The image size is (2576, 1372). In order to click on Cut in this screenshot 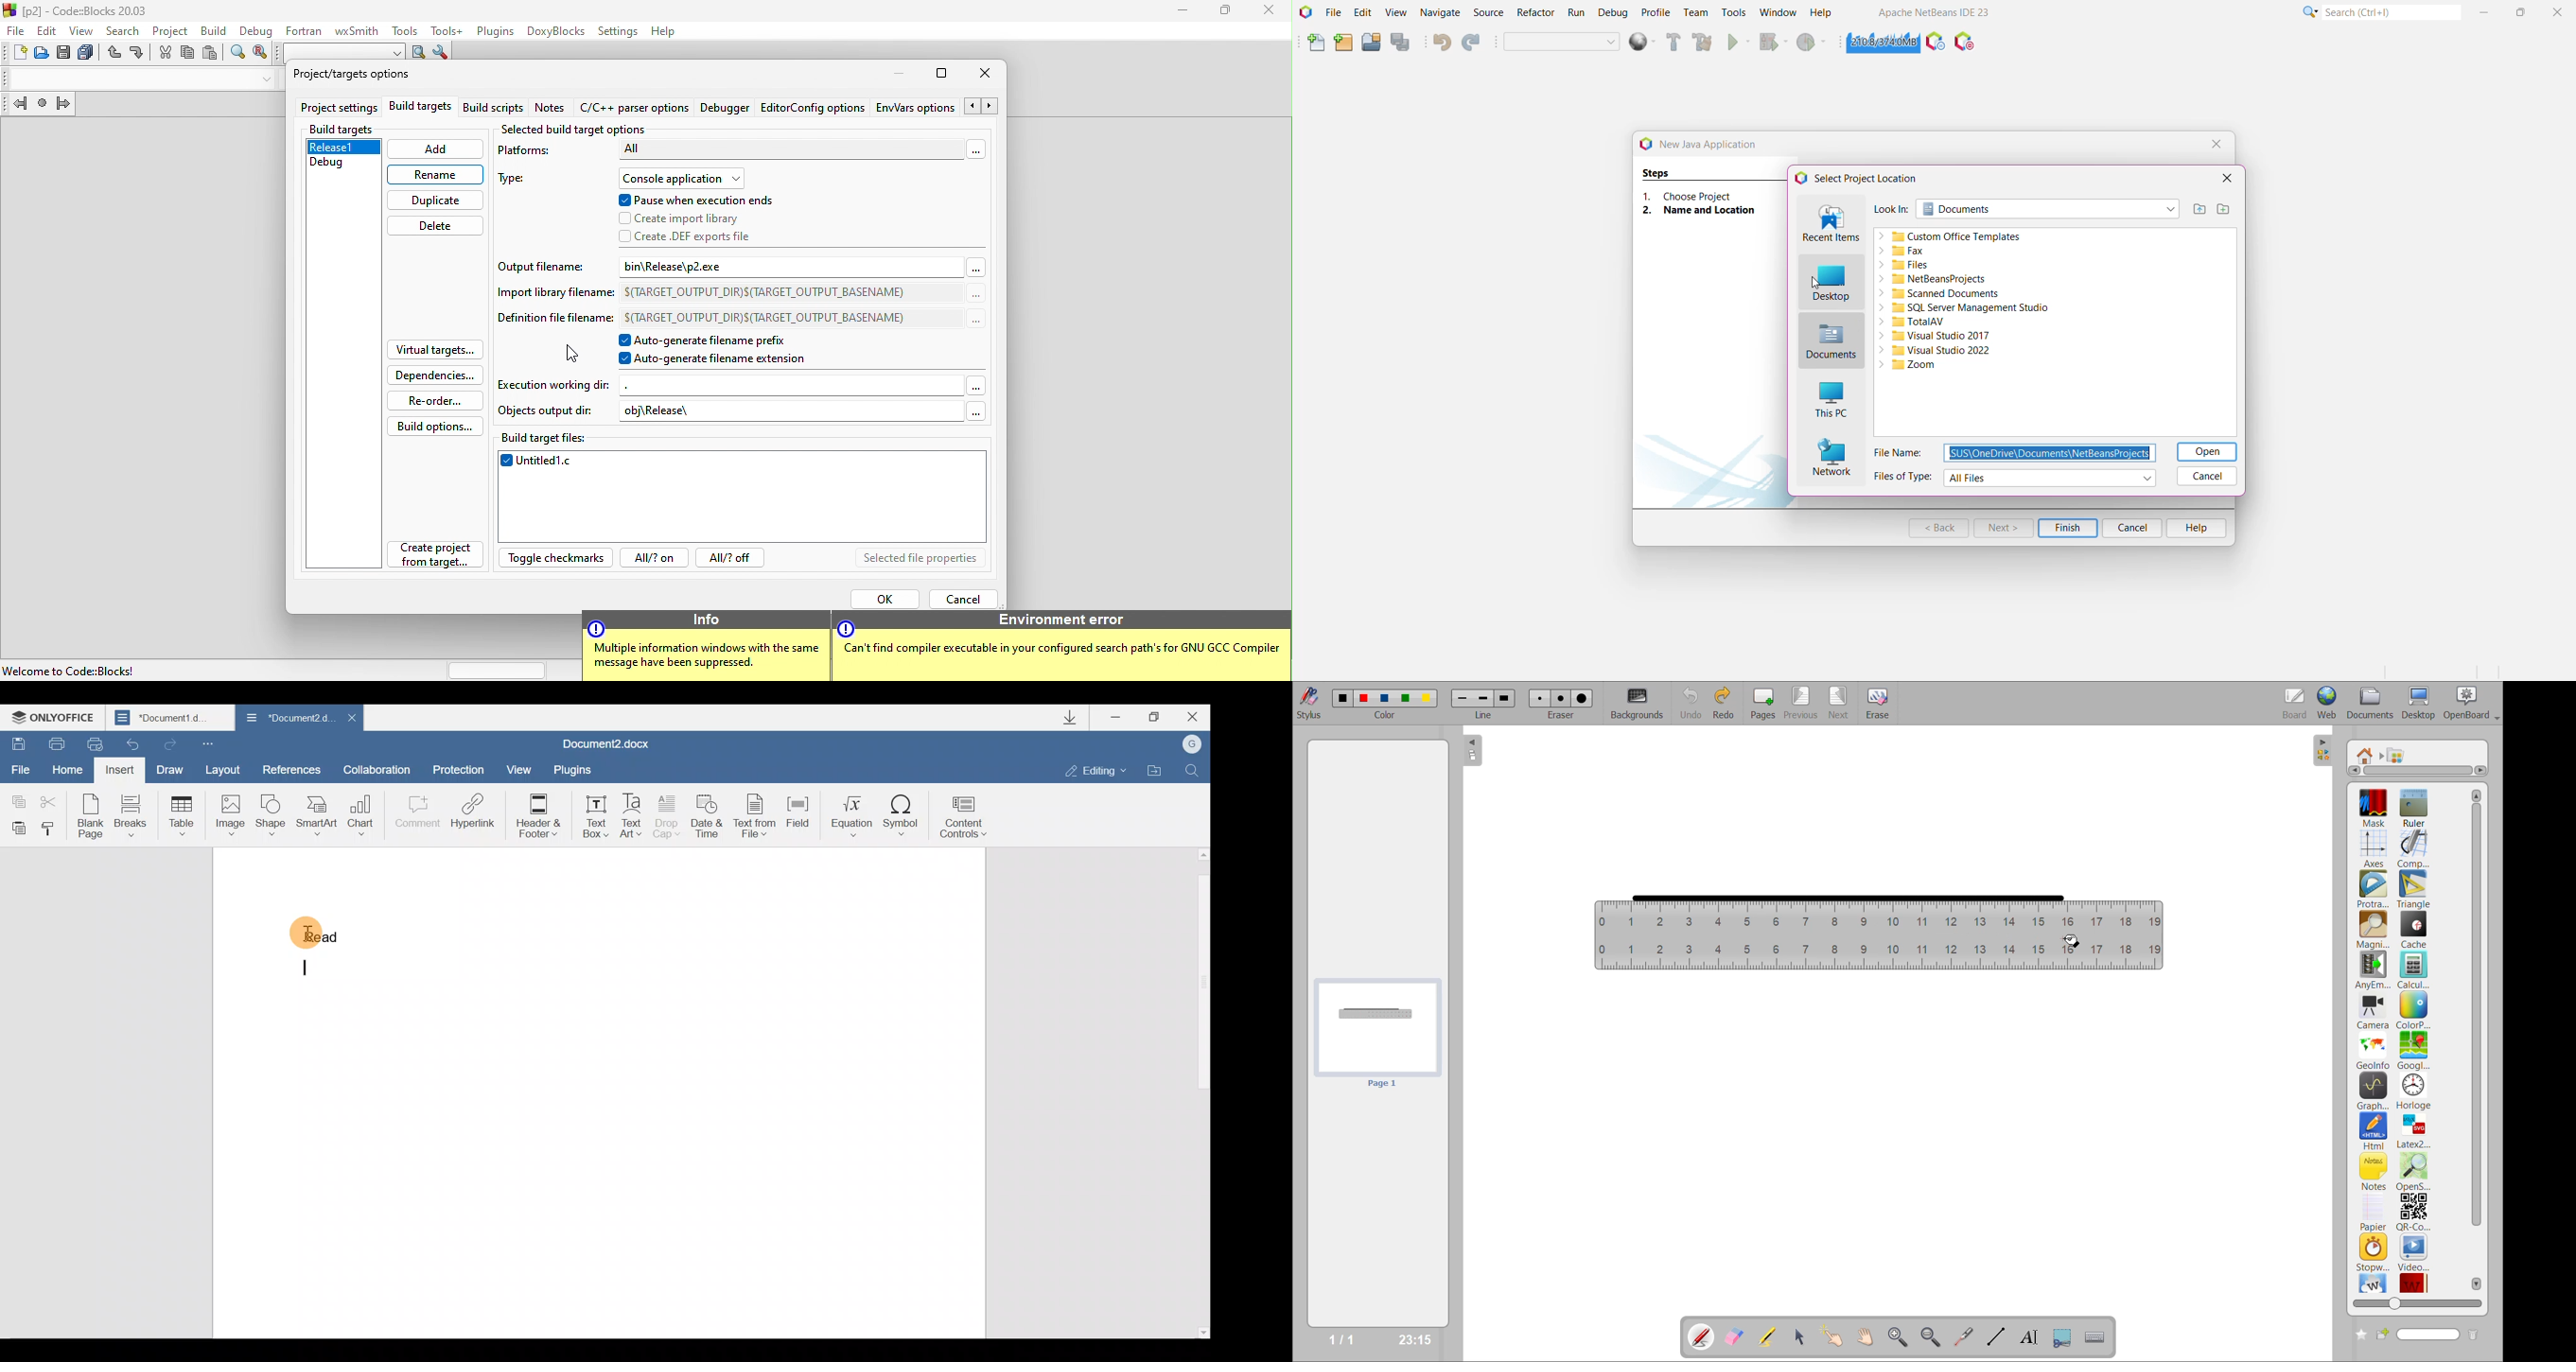, I will do `click(52, 797)`.